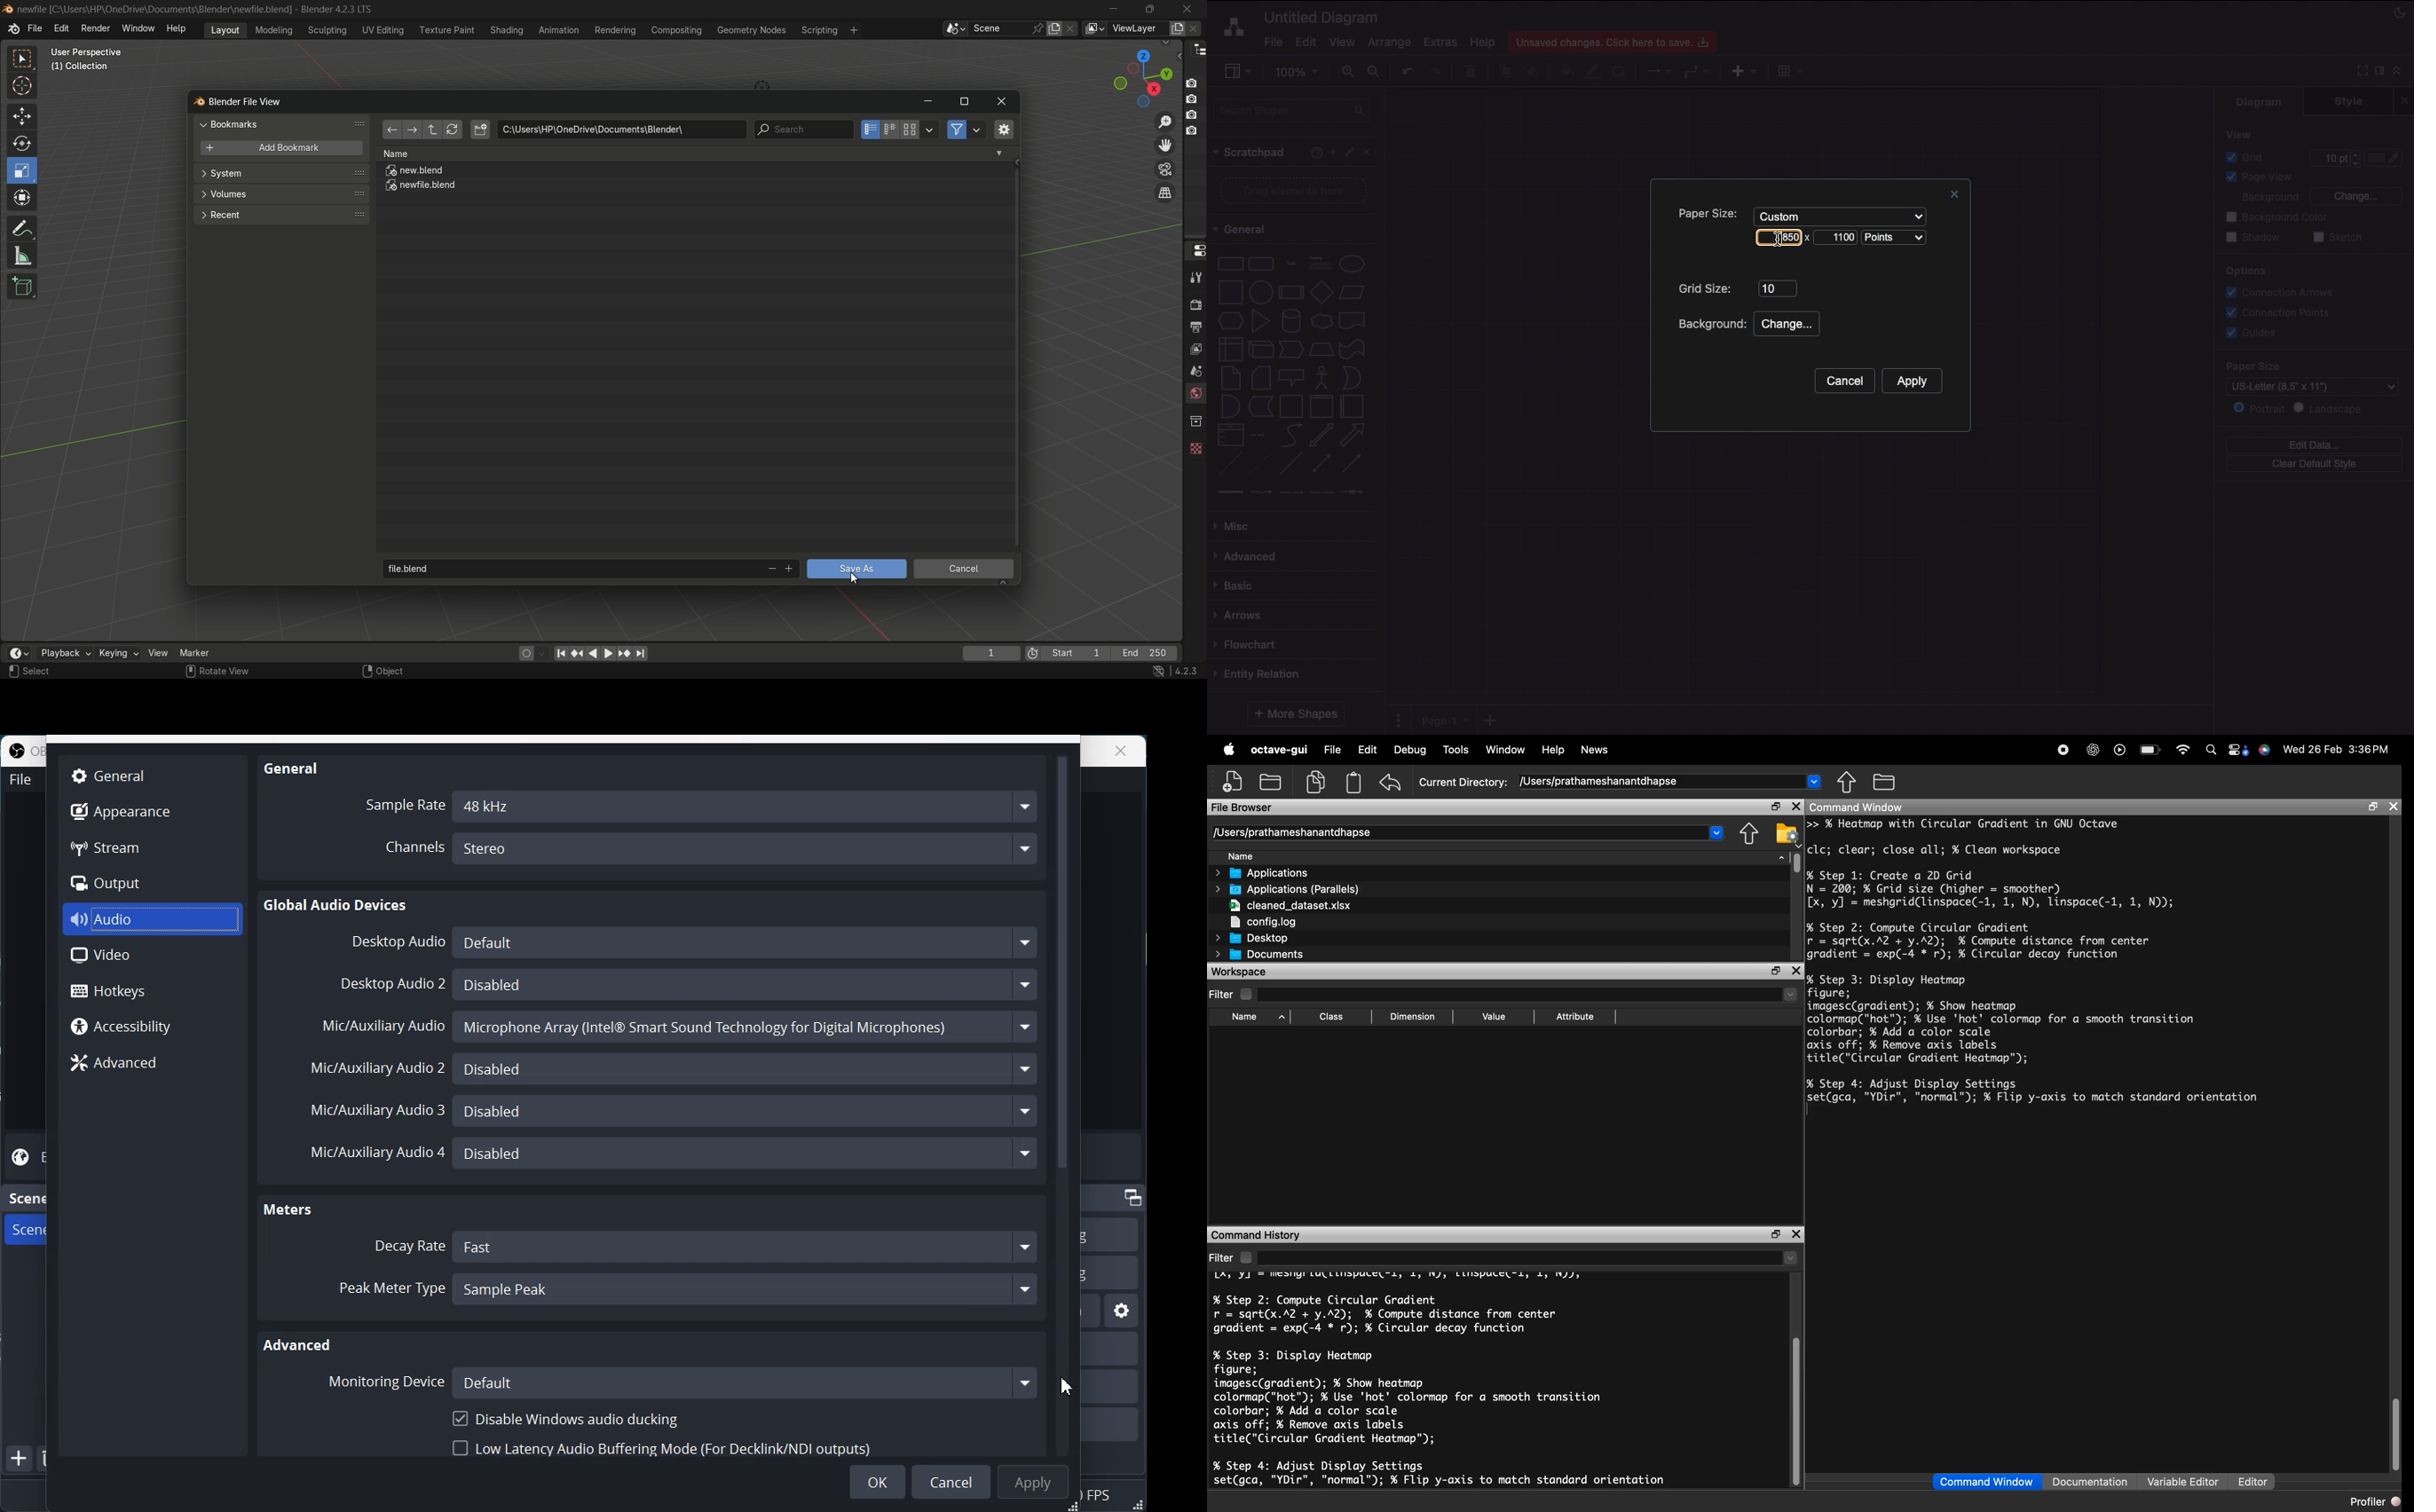  What do you see at coordinates (1194, 395) in the screenshot?
I see `world` at bounding box center [1194, 395].